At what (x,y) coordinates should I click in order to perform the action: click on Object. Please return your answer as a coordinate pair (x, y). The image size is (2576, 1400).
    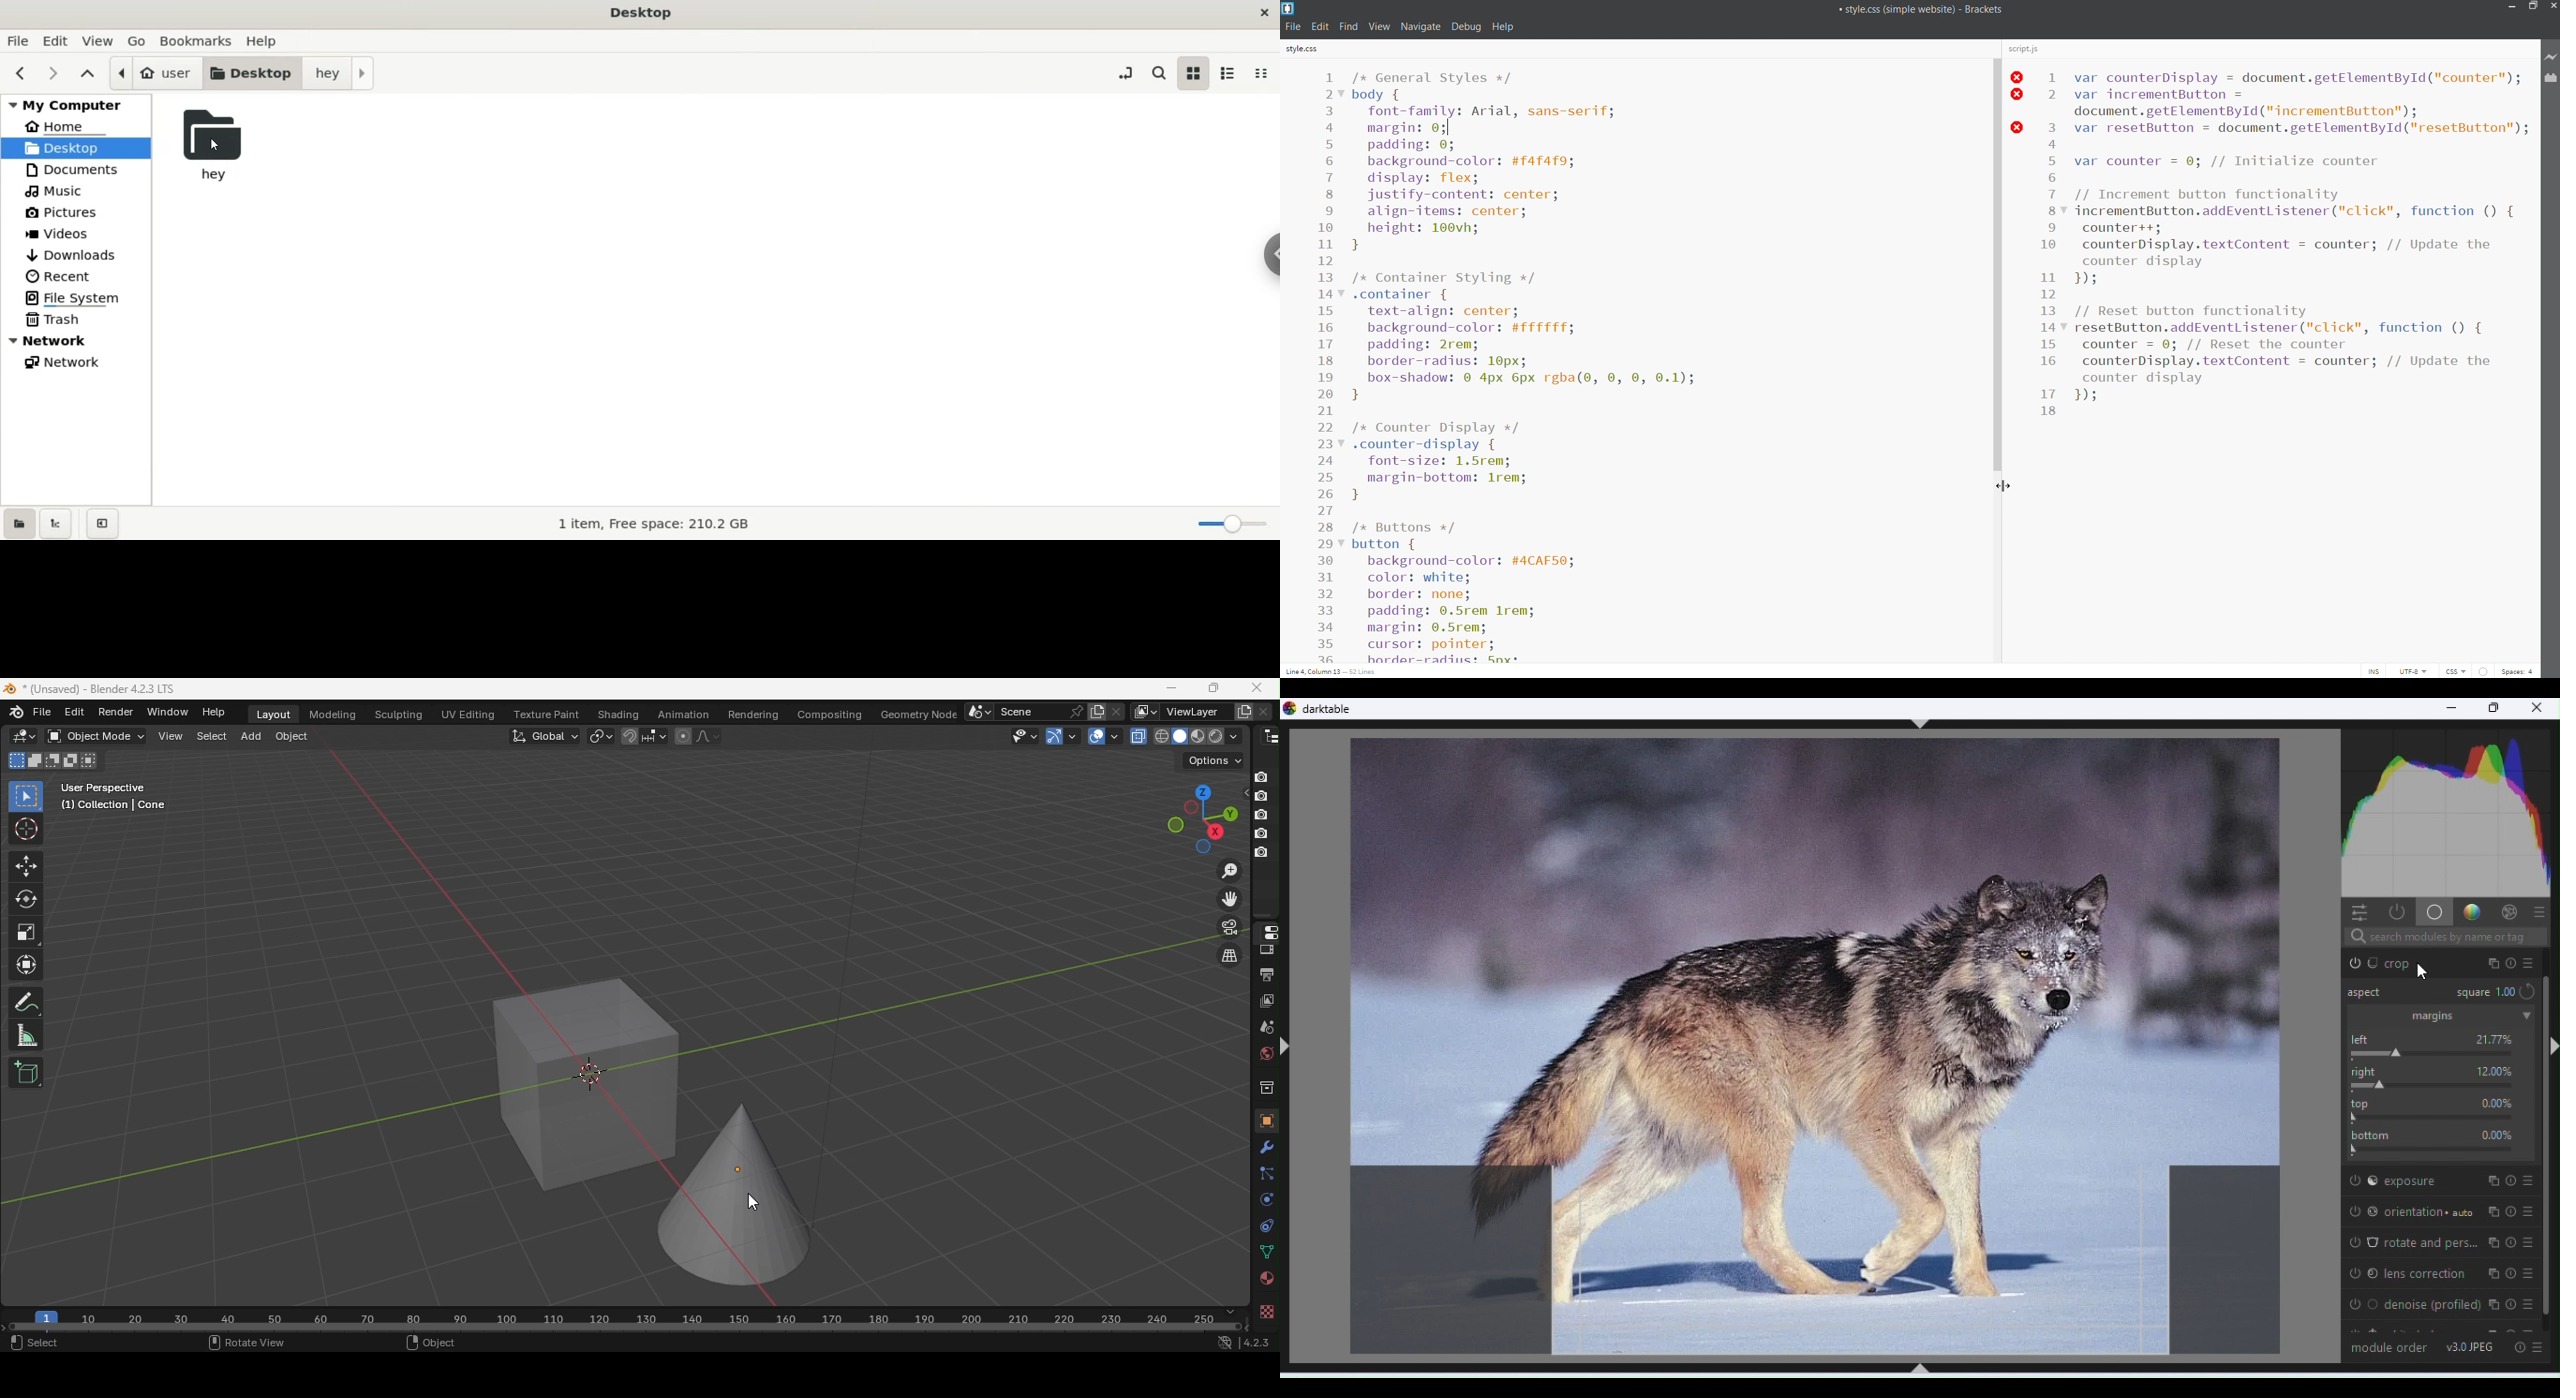
    Looking at the image, I should click on (290, 739).